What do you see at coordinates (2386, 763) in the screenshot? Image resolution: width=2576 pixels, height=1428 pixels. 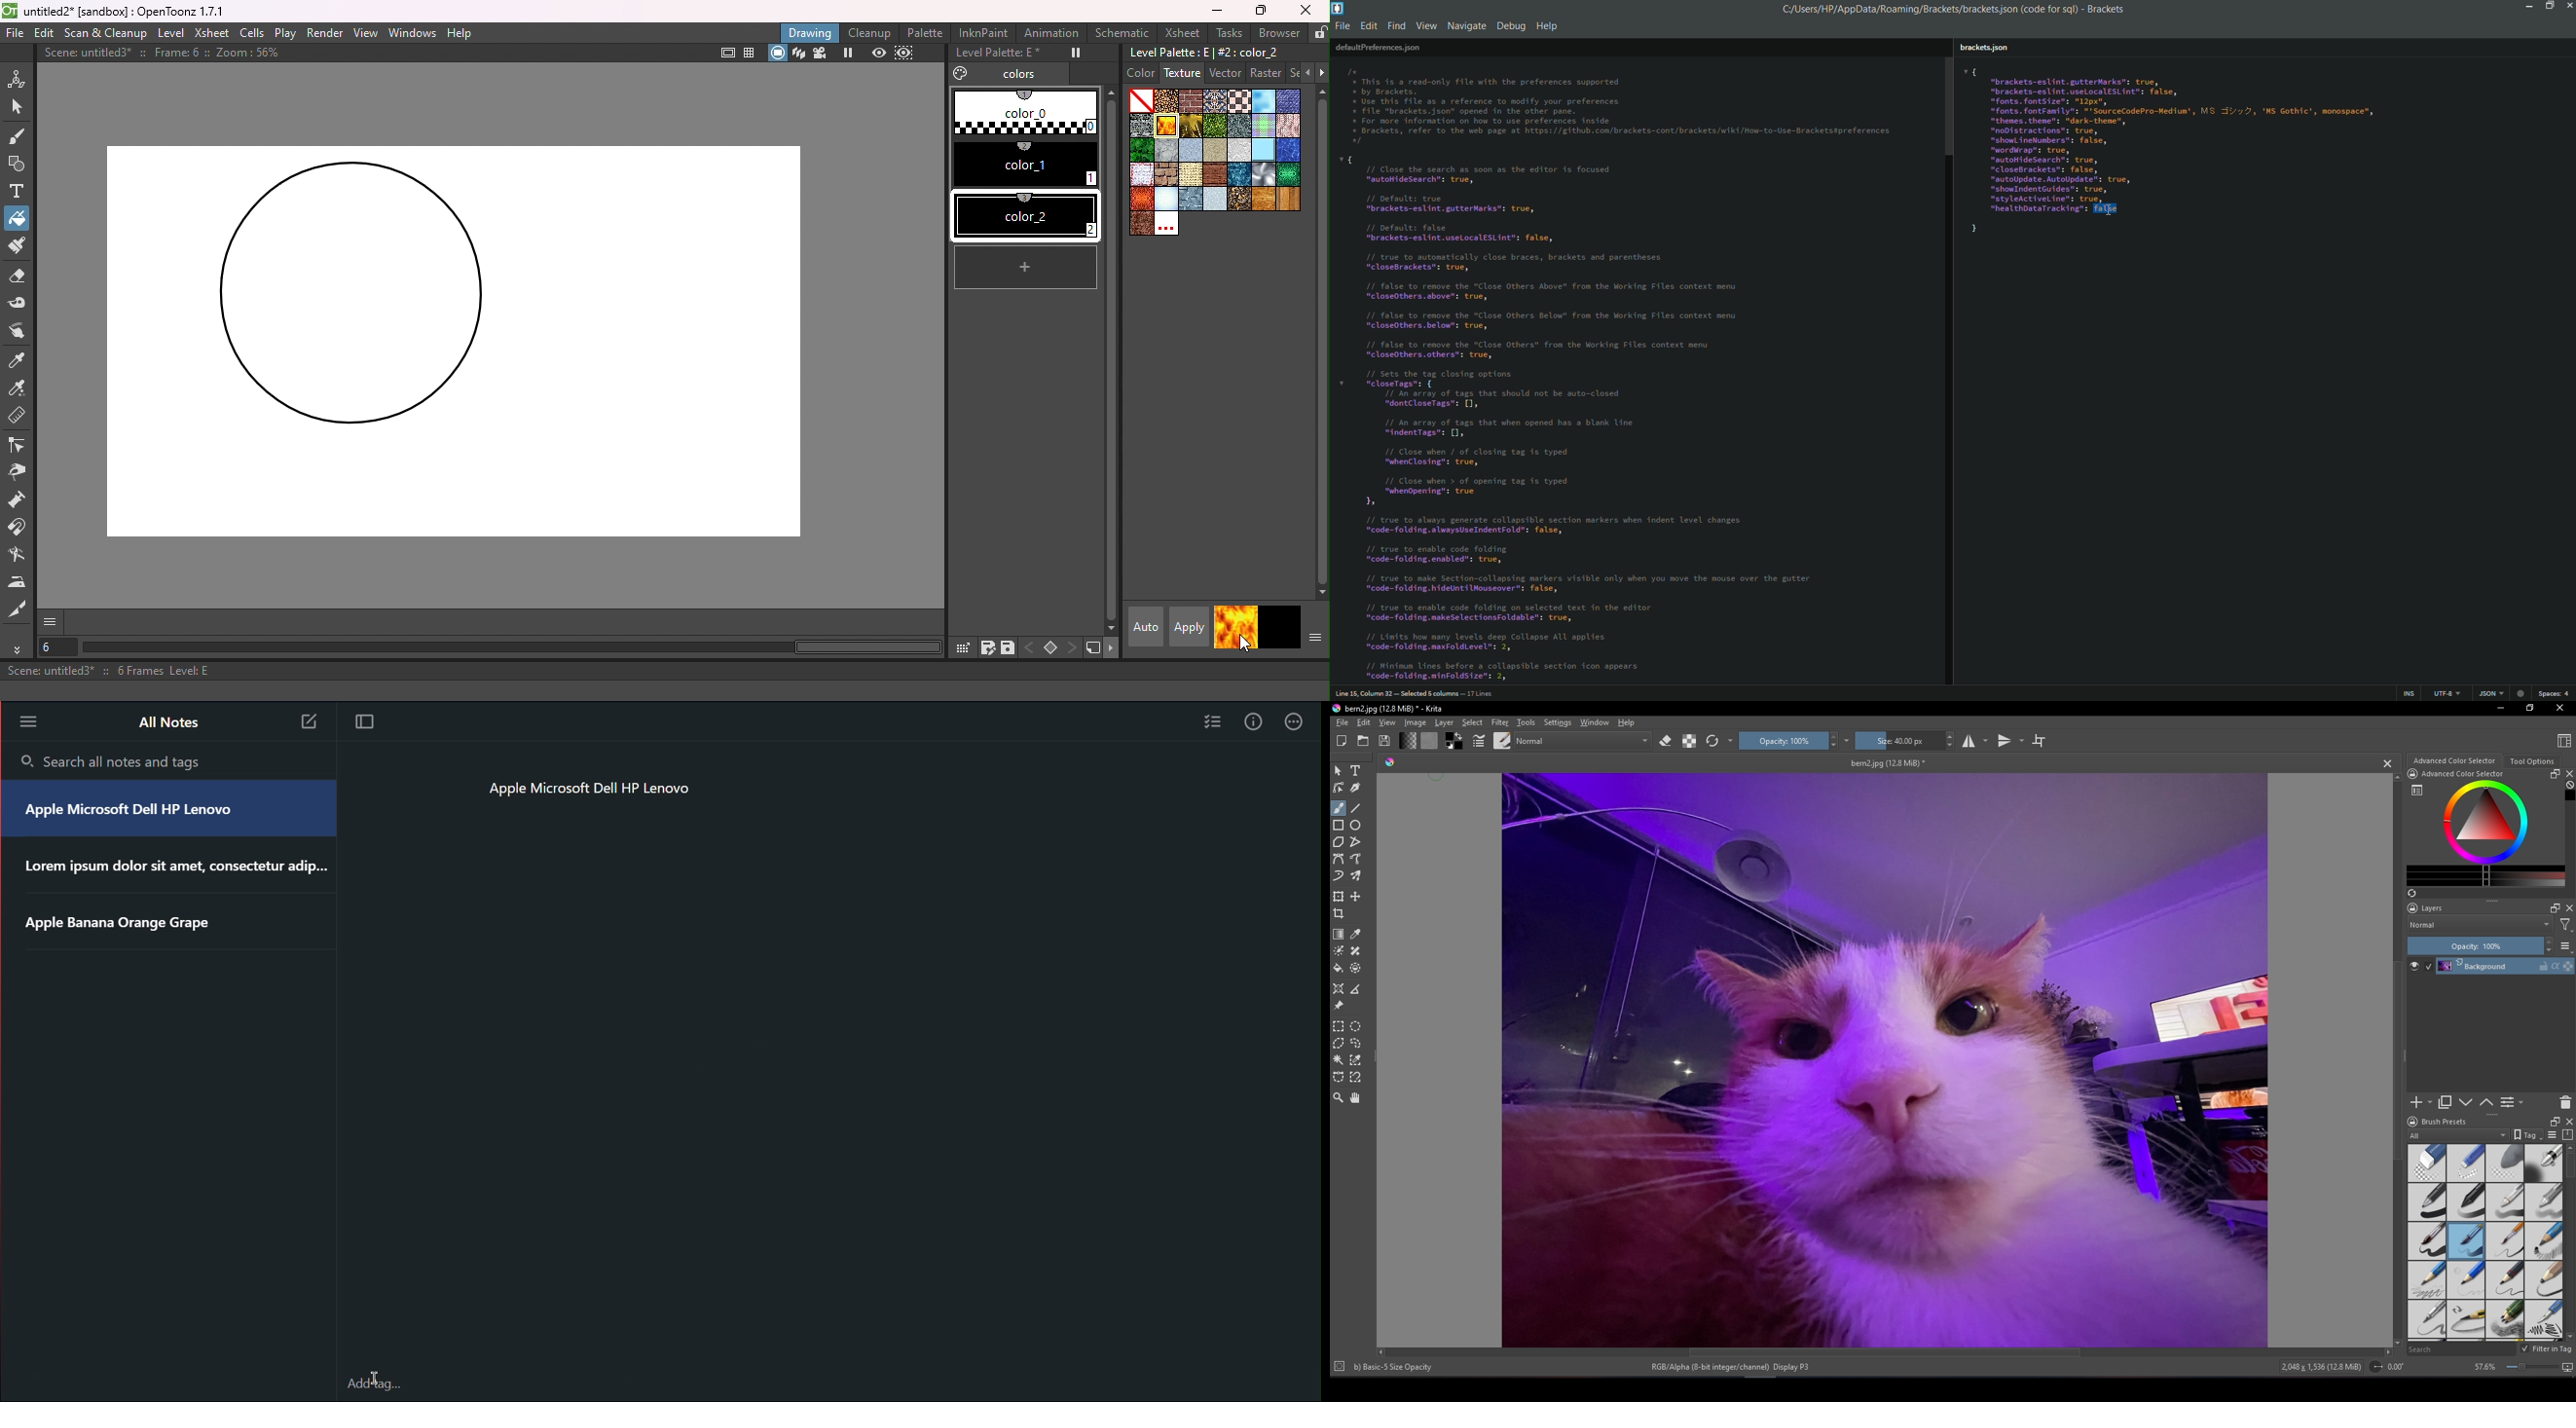 I see `Close tab` at bounding box center [2386, 763].